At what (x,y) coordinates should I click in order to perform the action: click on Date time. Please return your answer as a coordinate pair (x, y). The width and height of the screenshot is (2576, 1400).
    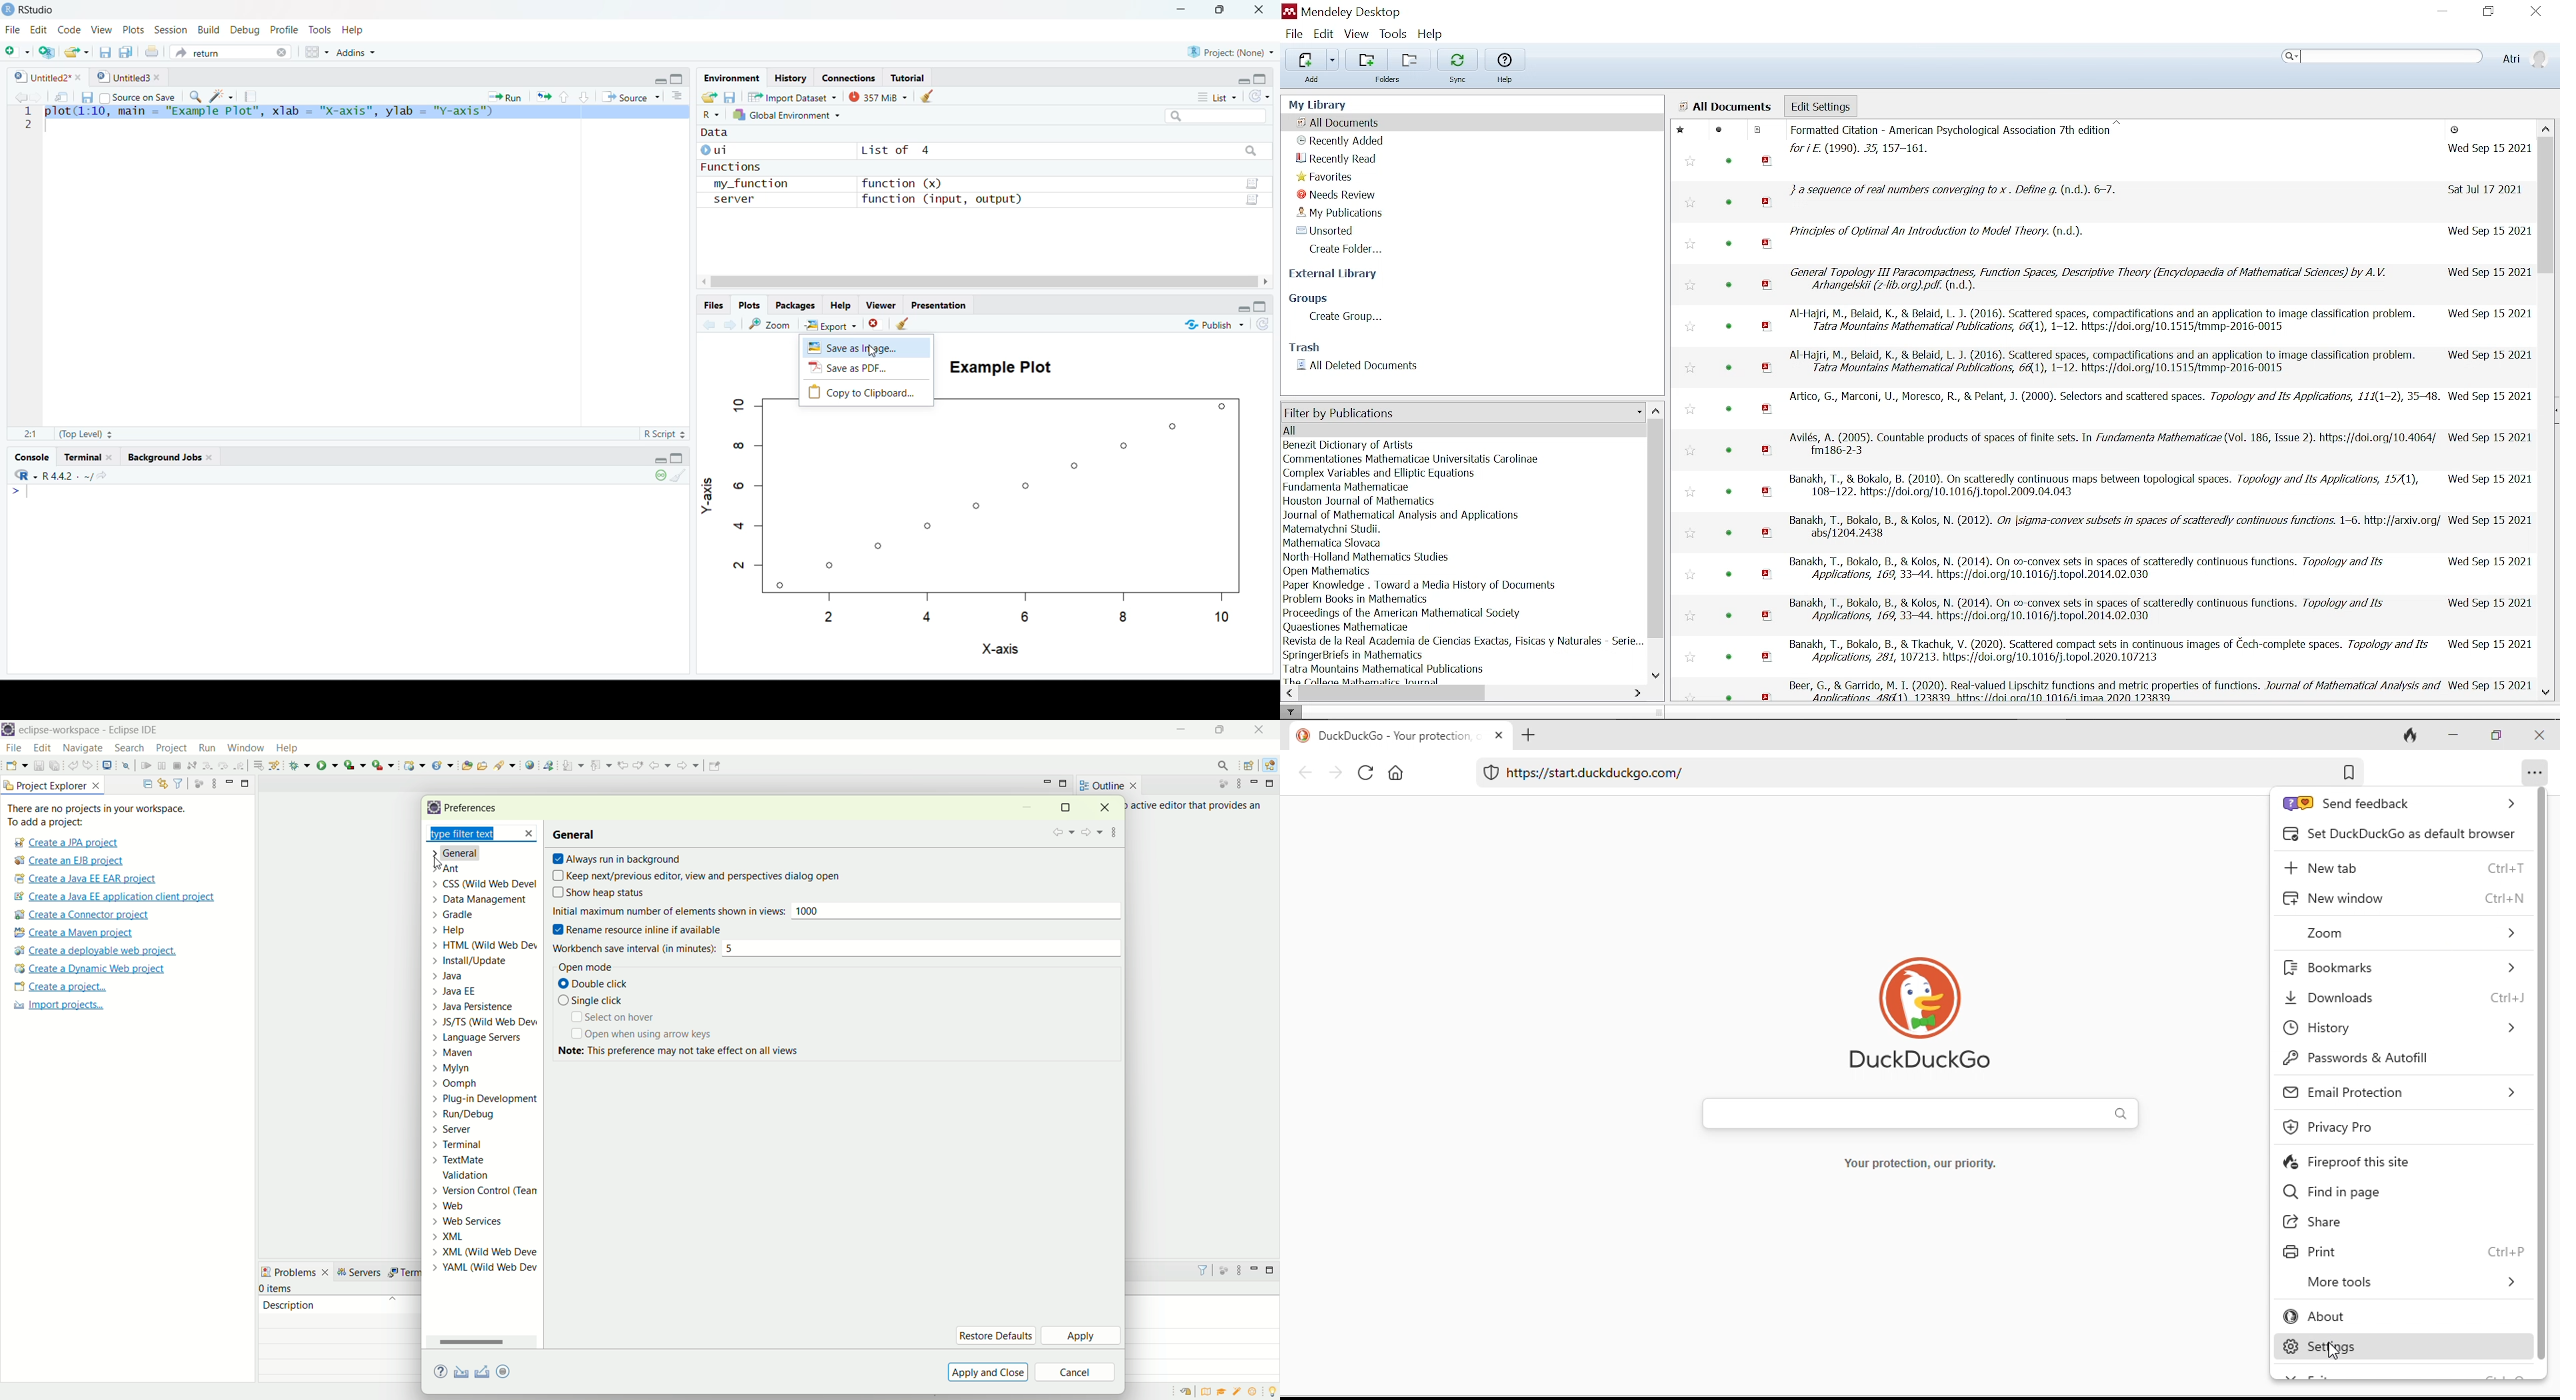
    Looking at the image, I should click on (2492, 519).